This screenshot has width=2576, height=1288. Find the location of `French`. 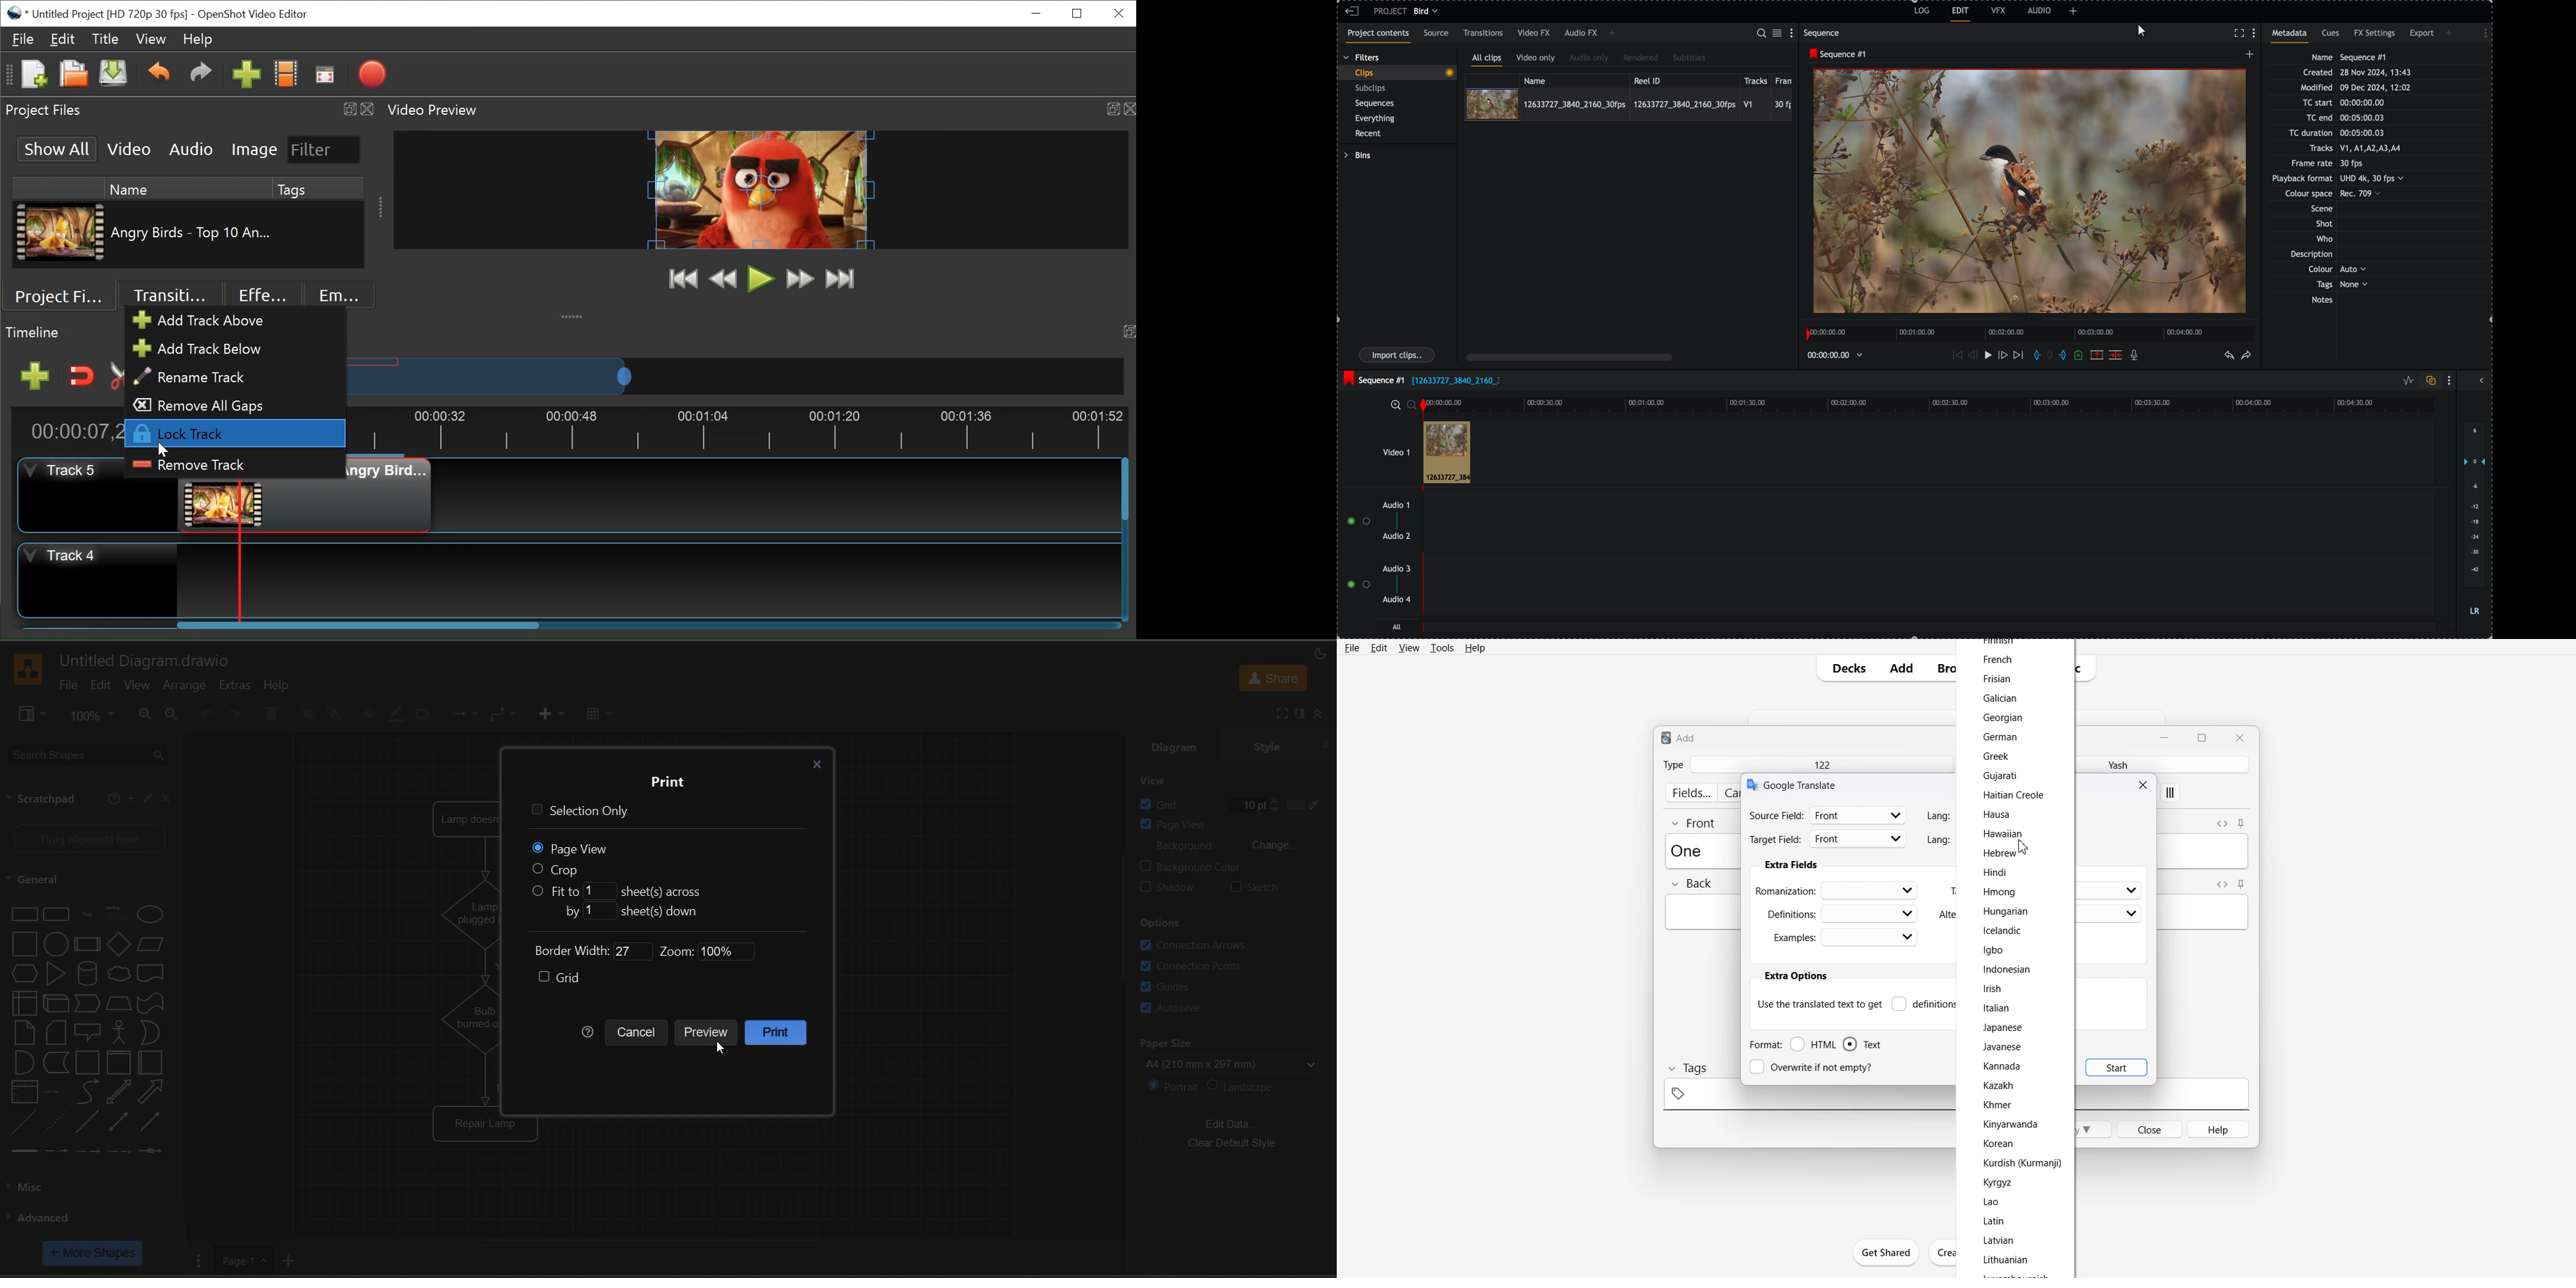

French is located at coordinates (1997, 658).